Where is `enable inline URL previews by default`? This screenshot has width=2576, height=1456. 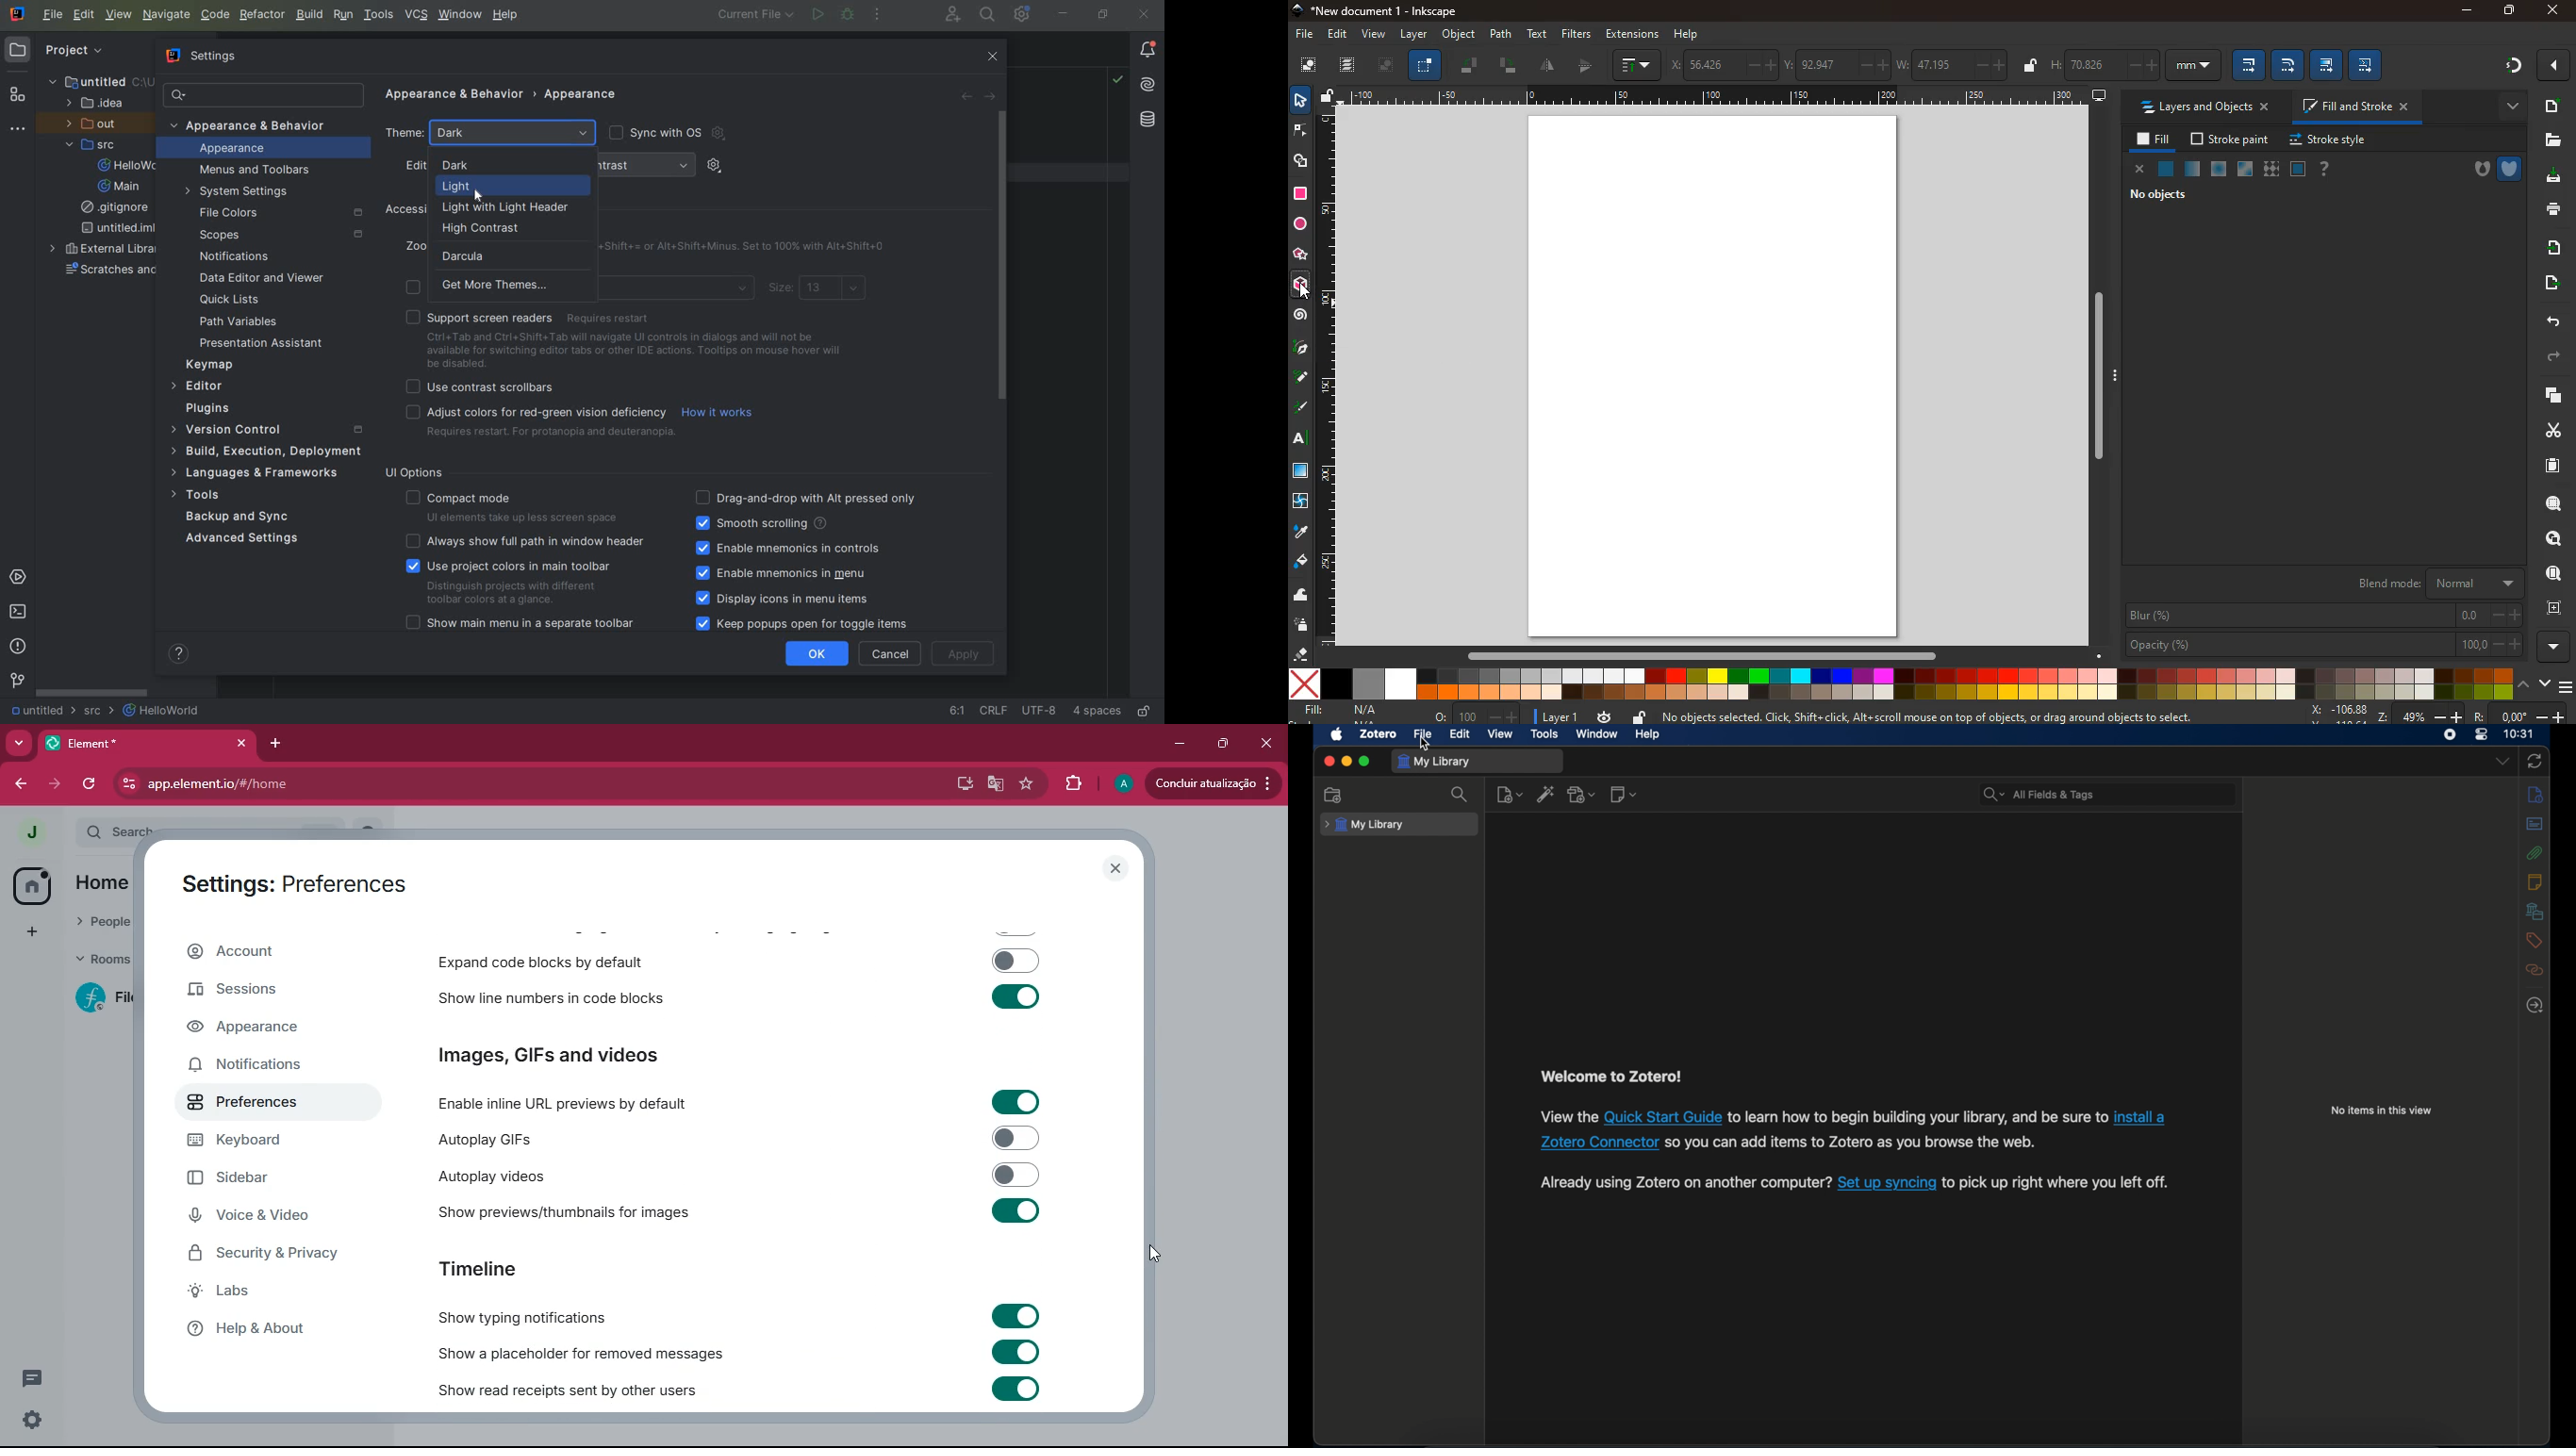
enable inline URL previews by default is located at coordinates (592, 1103).